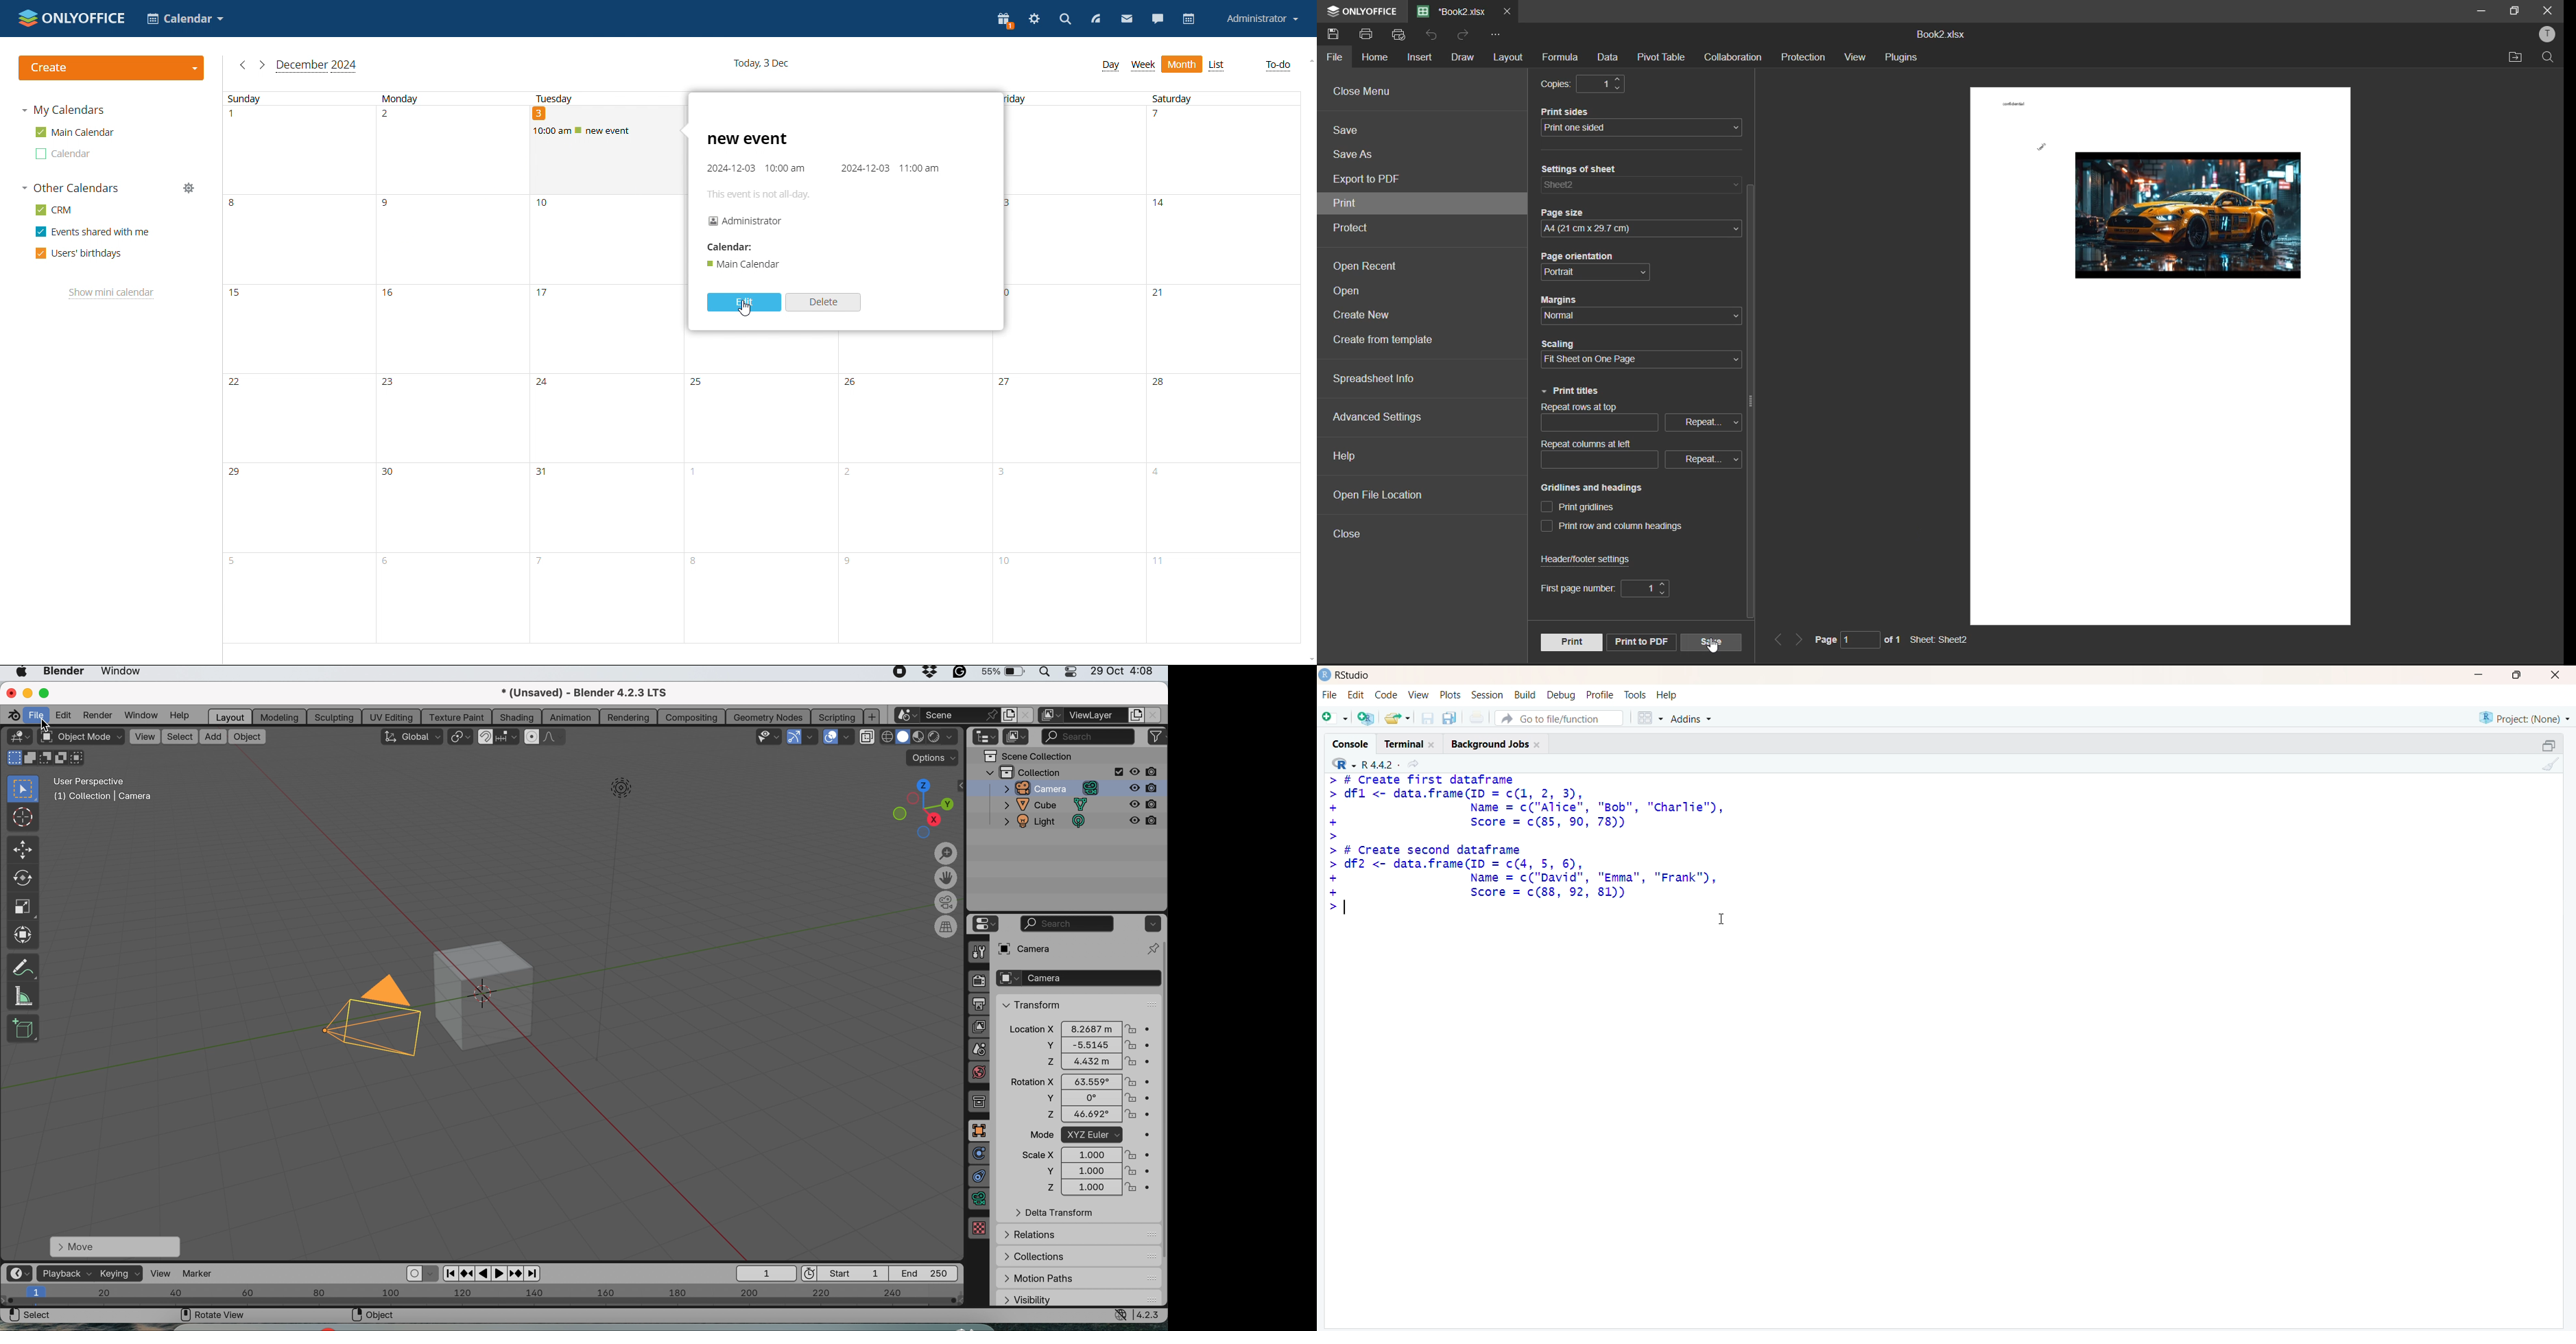 The height and width of the screenshot is (1344, 2576). I want to click on minimize, so click(2479, 10).